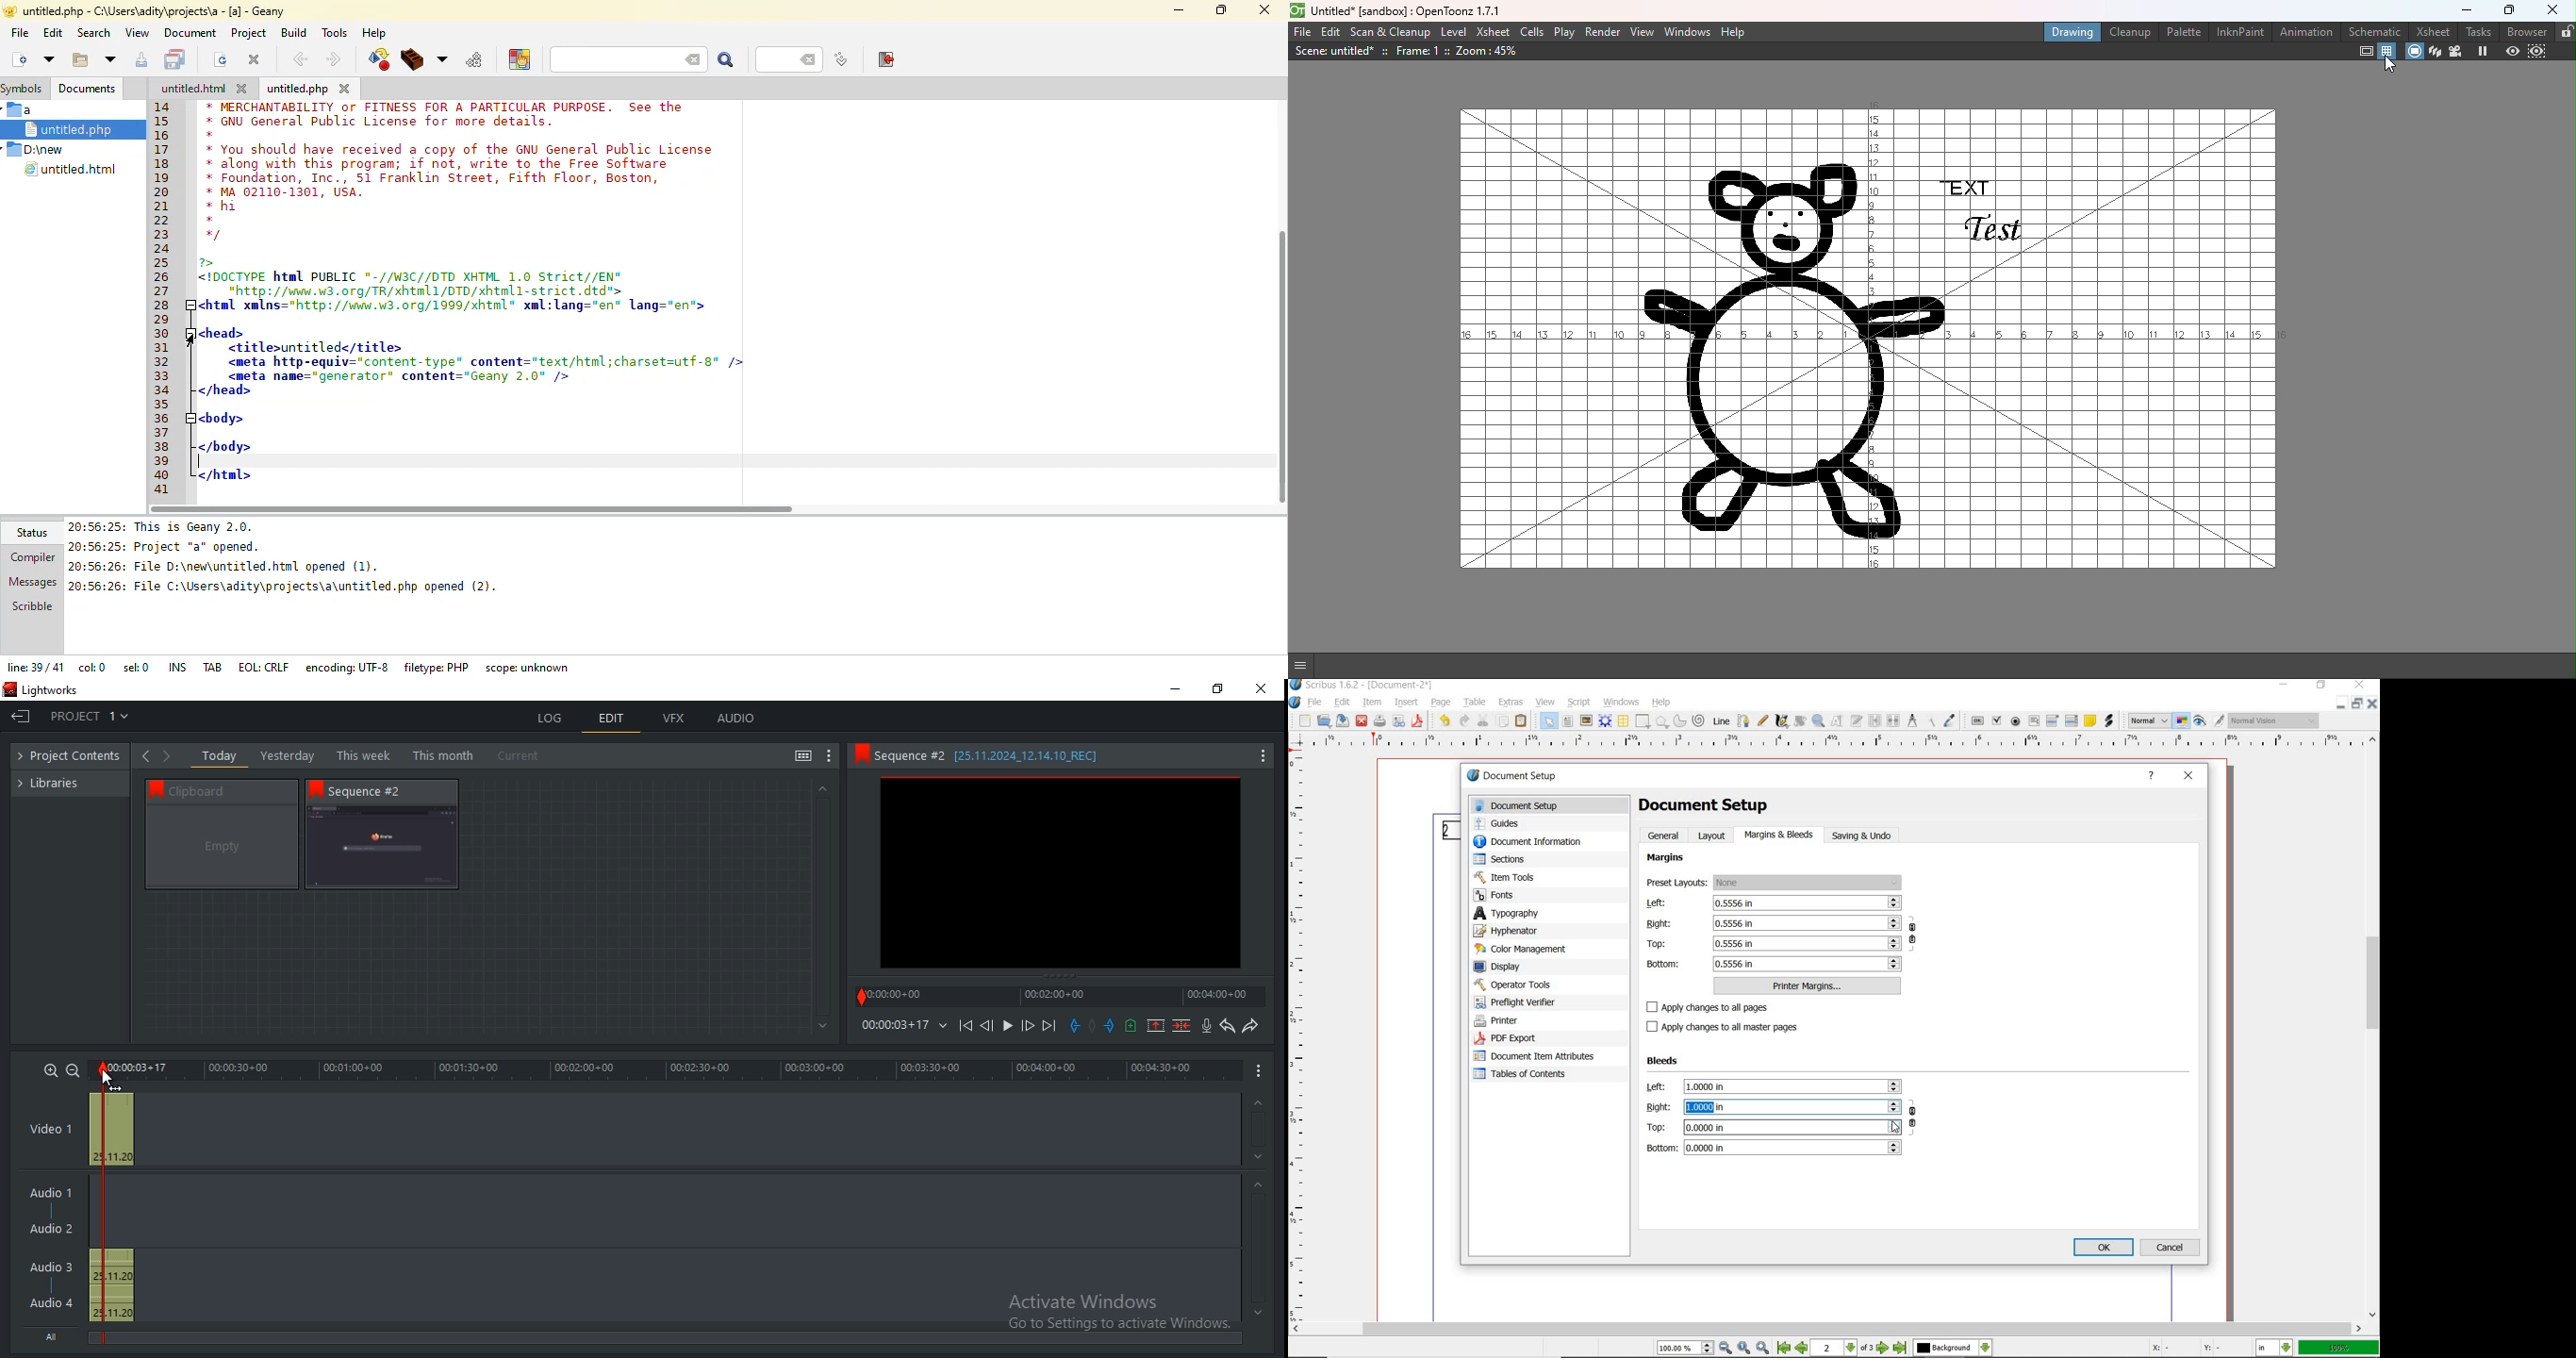  I want to click on greyed out up arrow, so click(821, 787).